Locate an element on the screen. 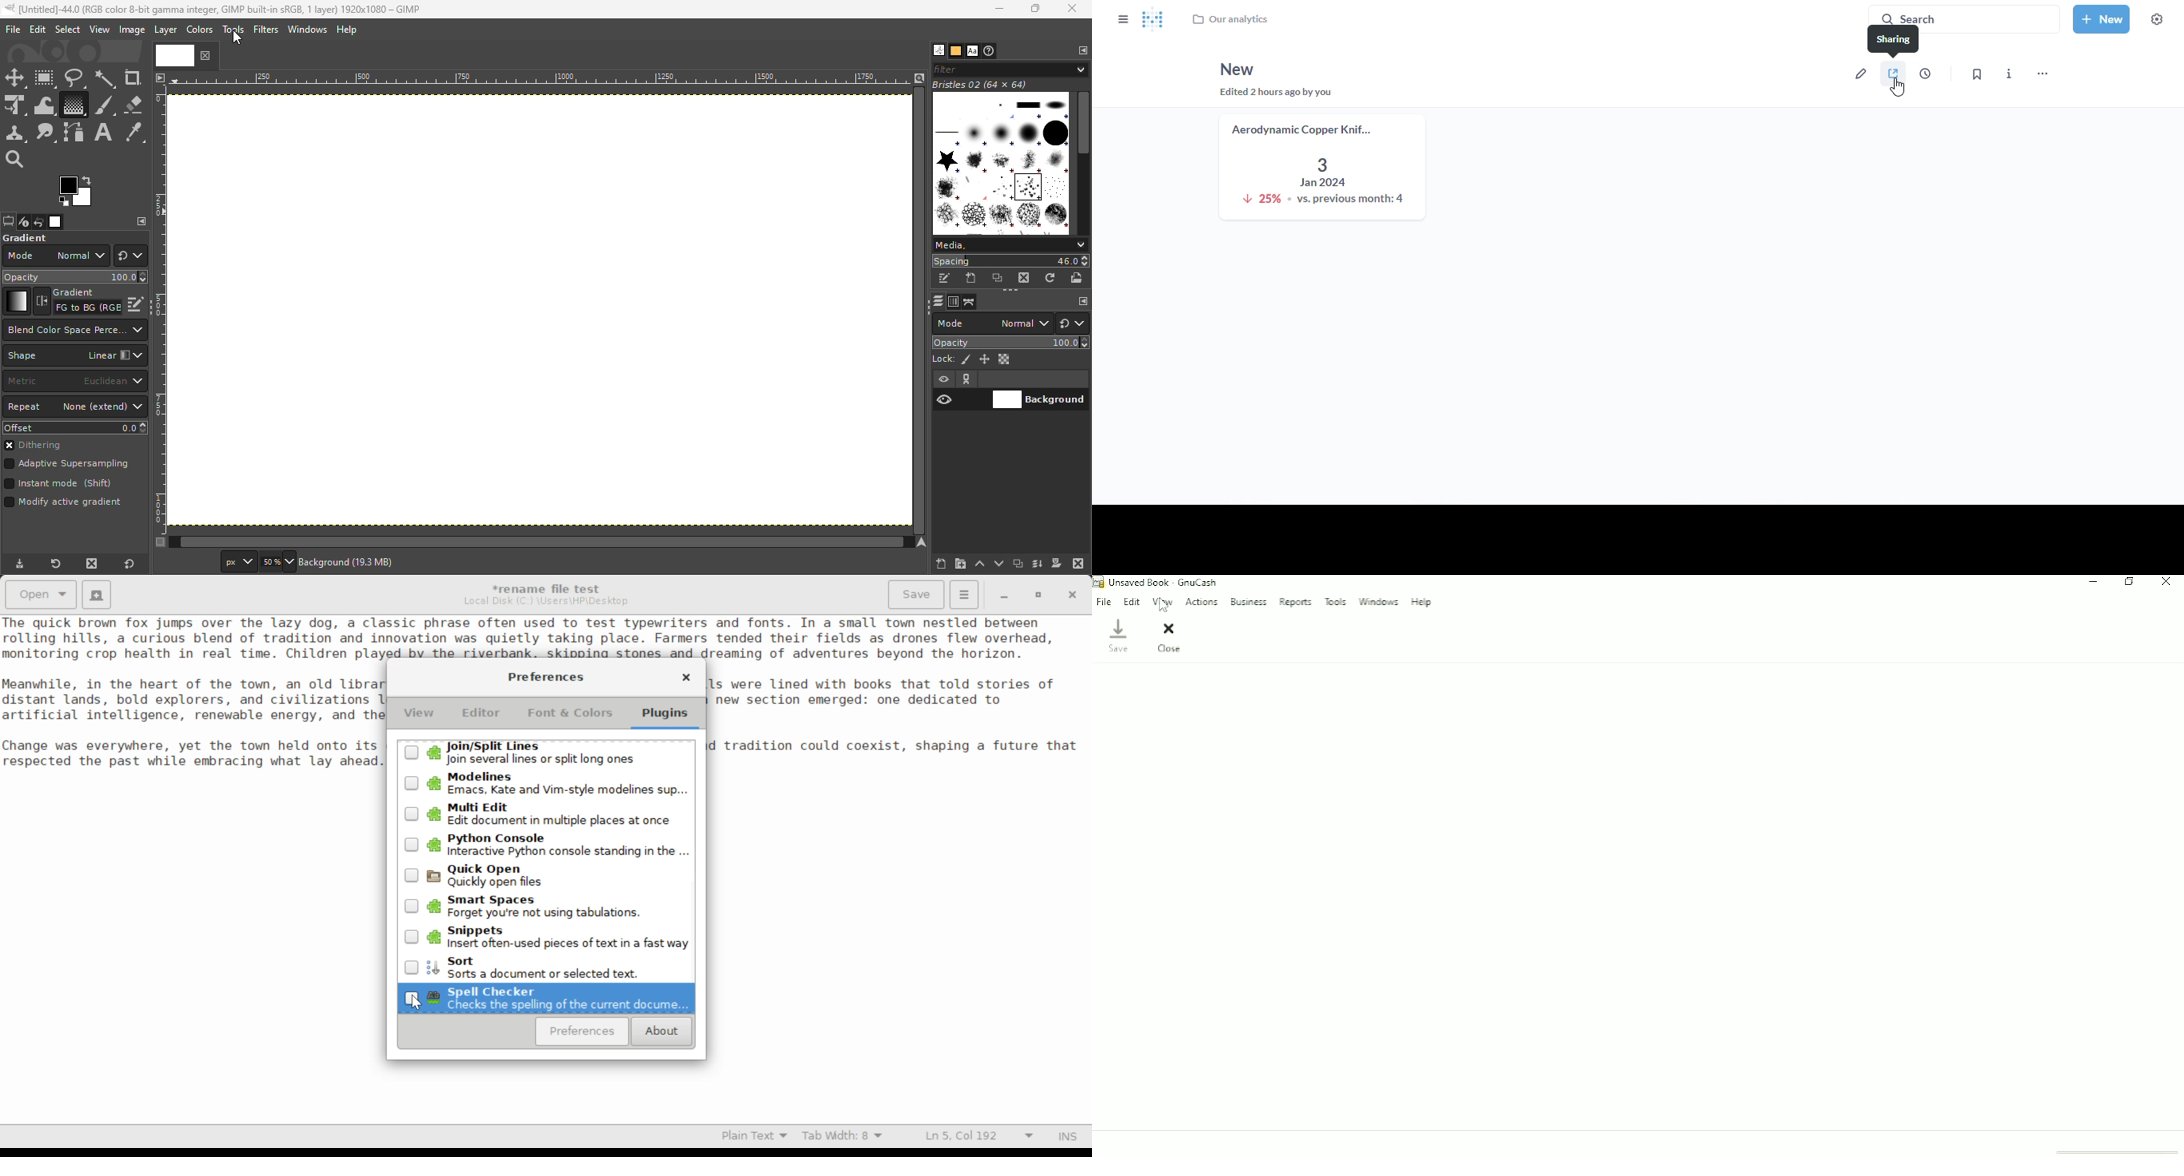  Business is located at coordinates (1249, 602).